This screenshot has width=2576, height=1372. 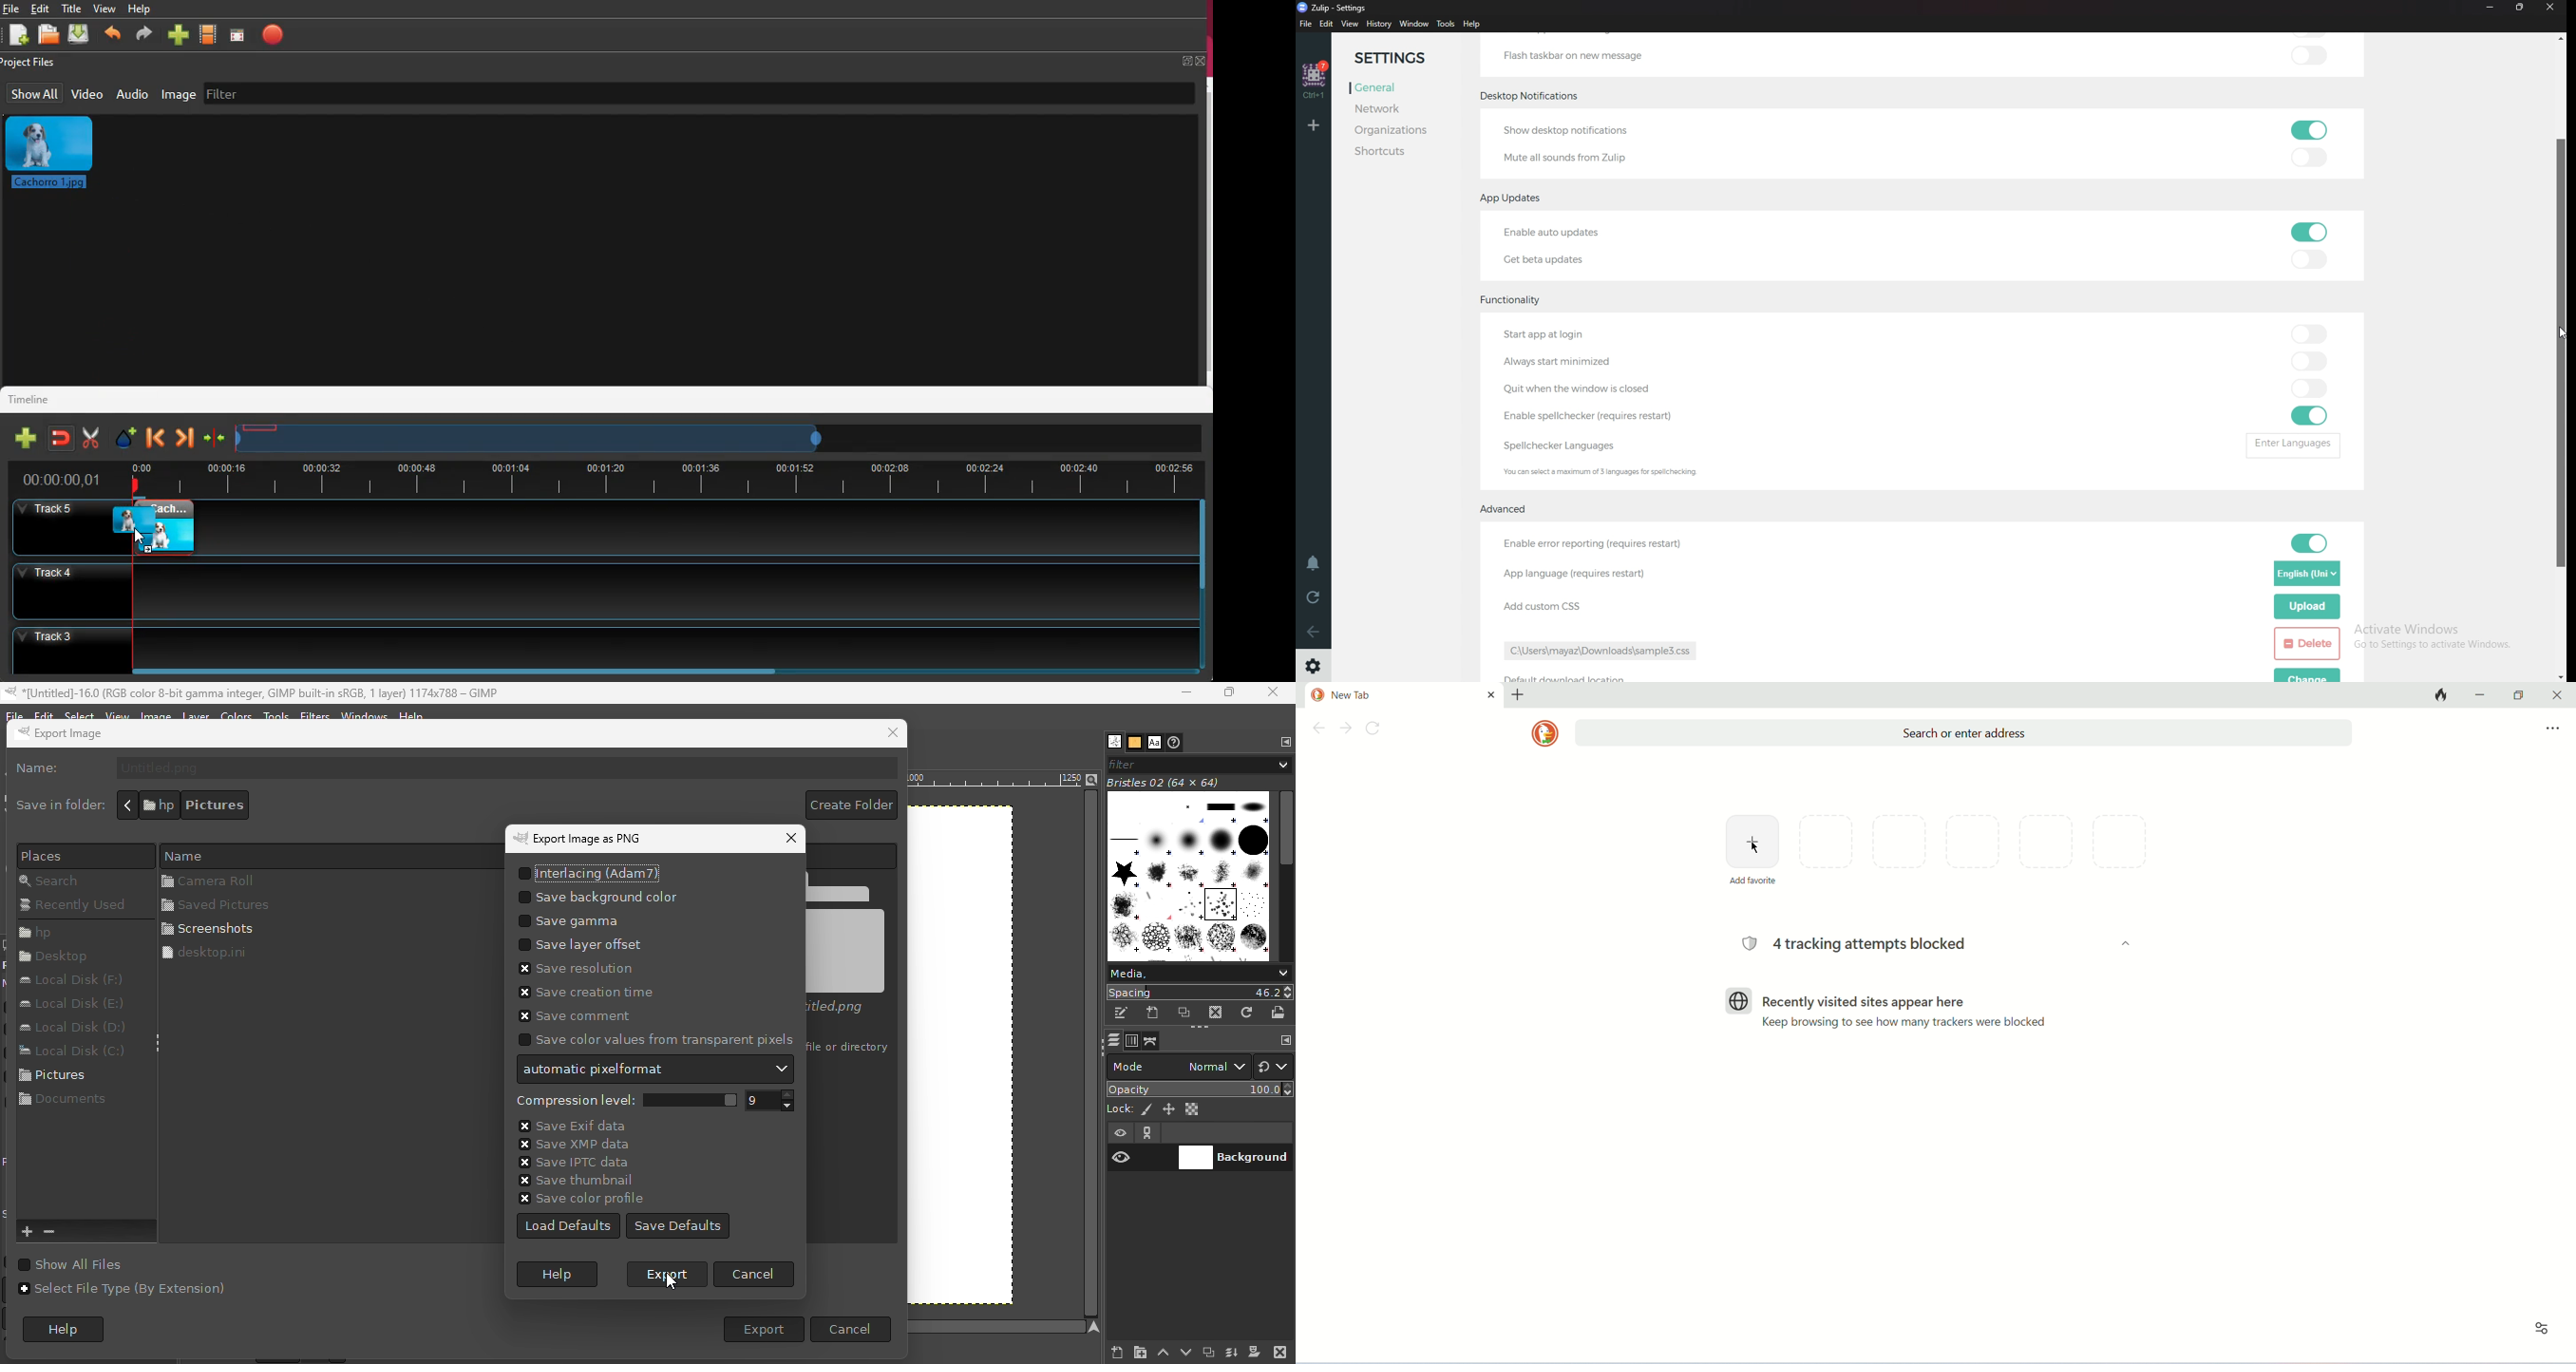 I want to click on my Pictures, so click(x=316, y=805).